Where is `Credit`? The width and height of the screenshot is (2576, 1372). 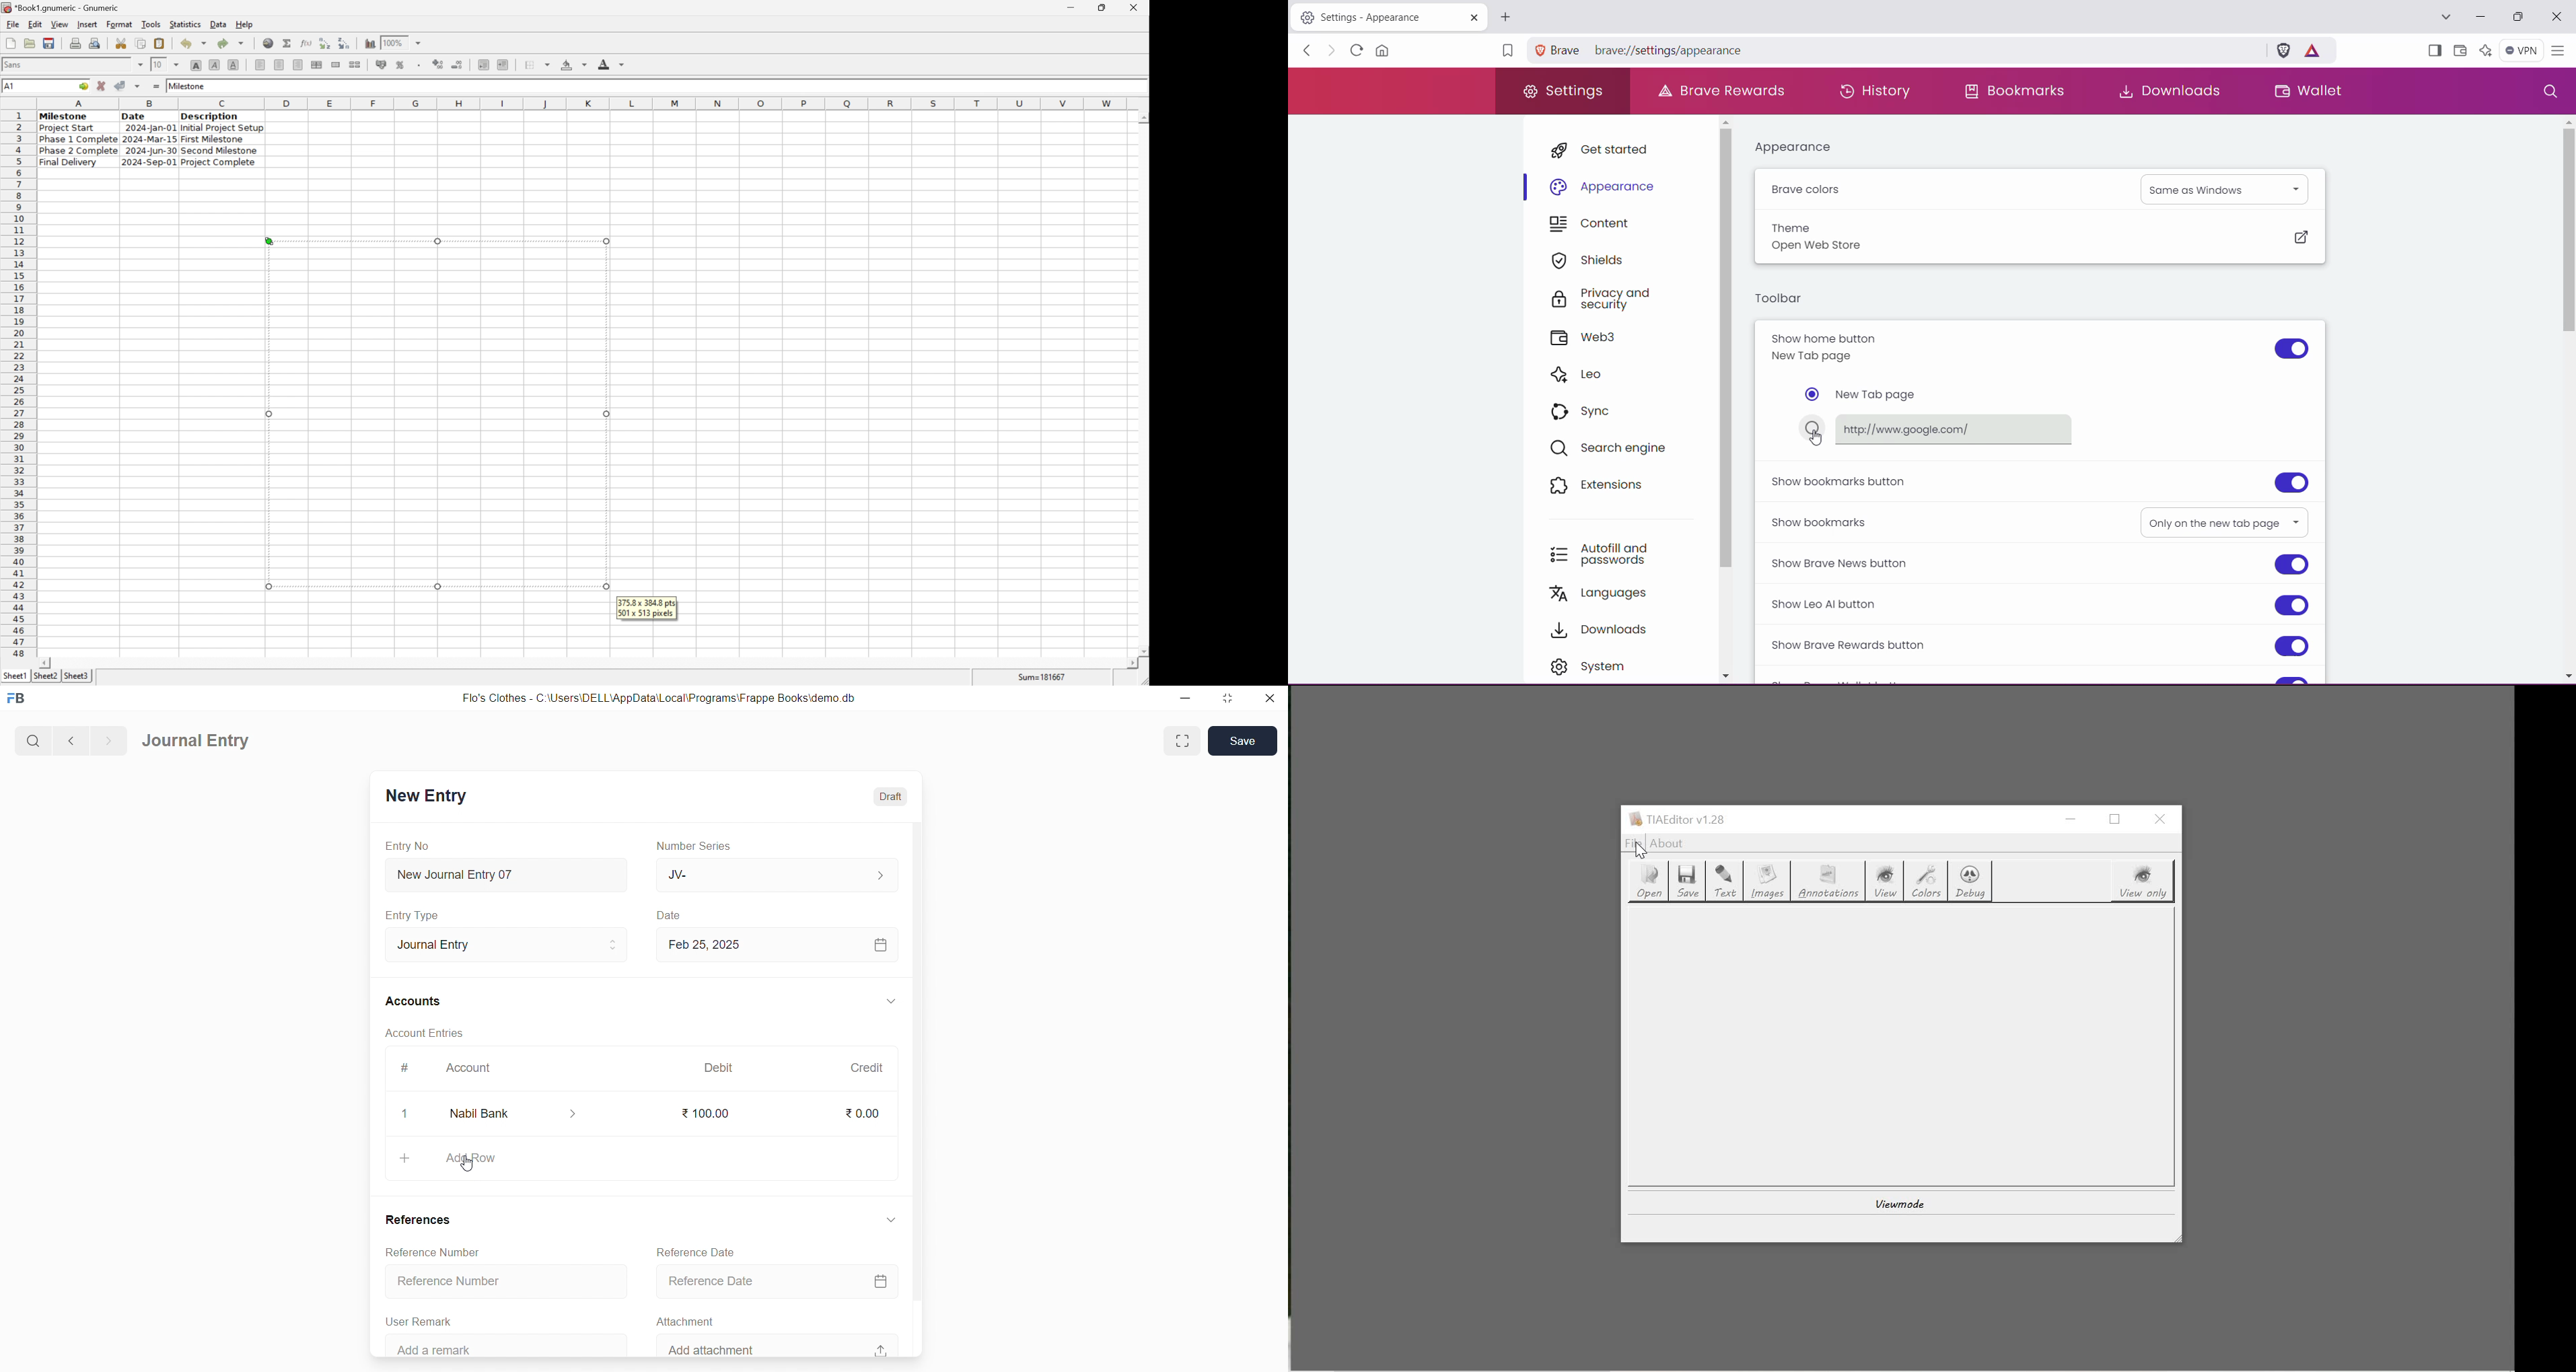
Credit is located at coordinates (866, 1067).